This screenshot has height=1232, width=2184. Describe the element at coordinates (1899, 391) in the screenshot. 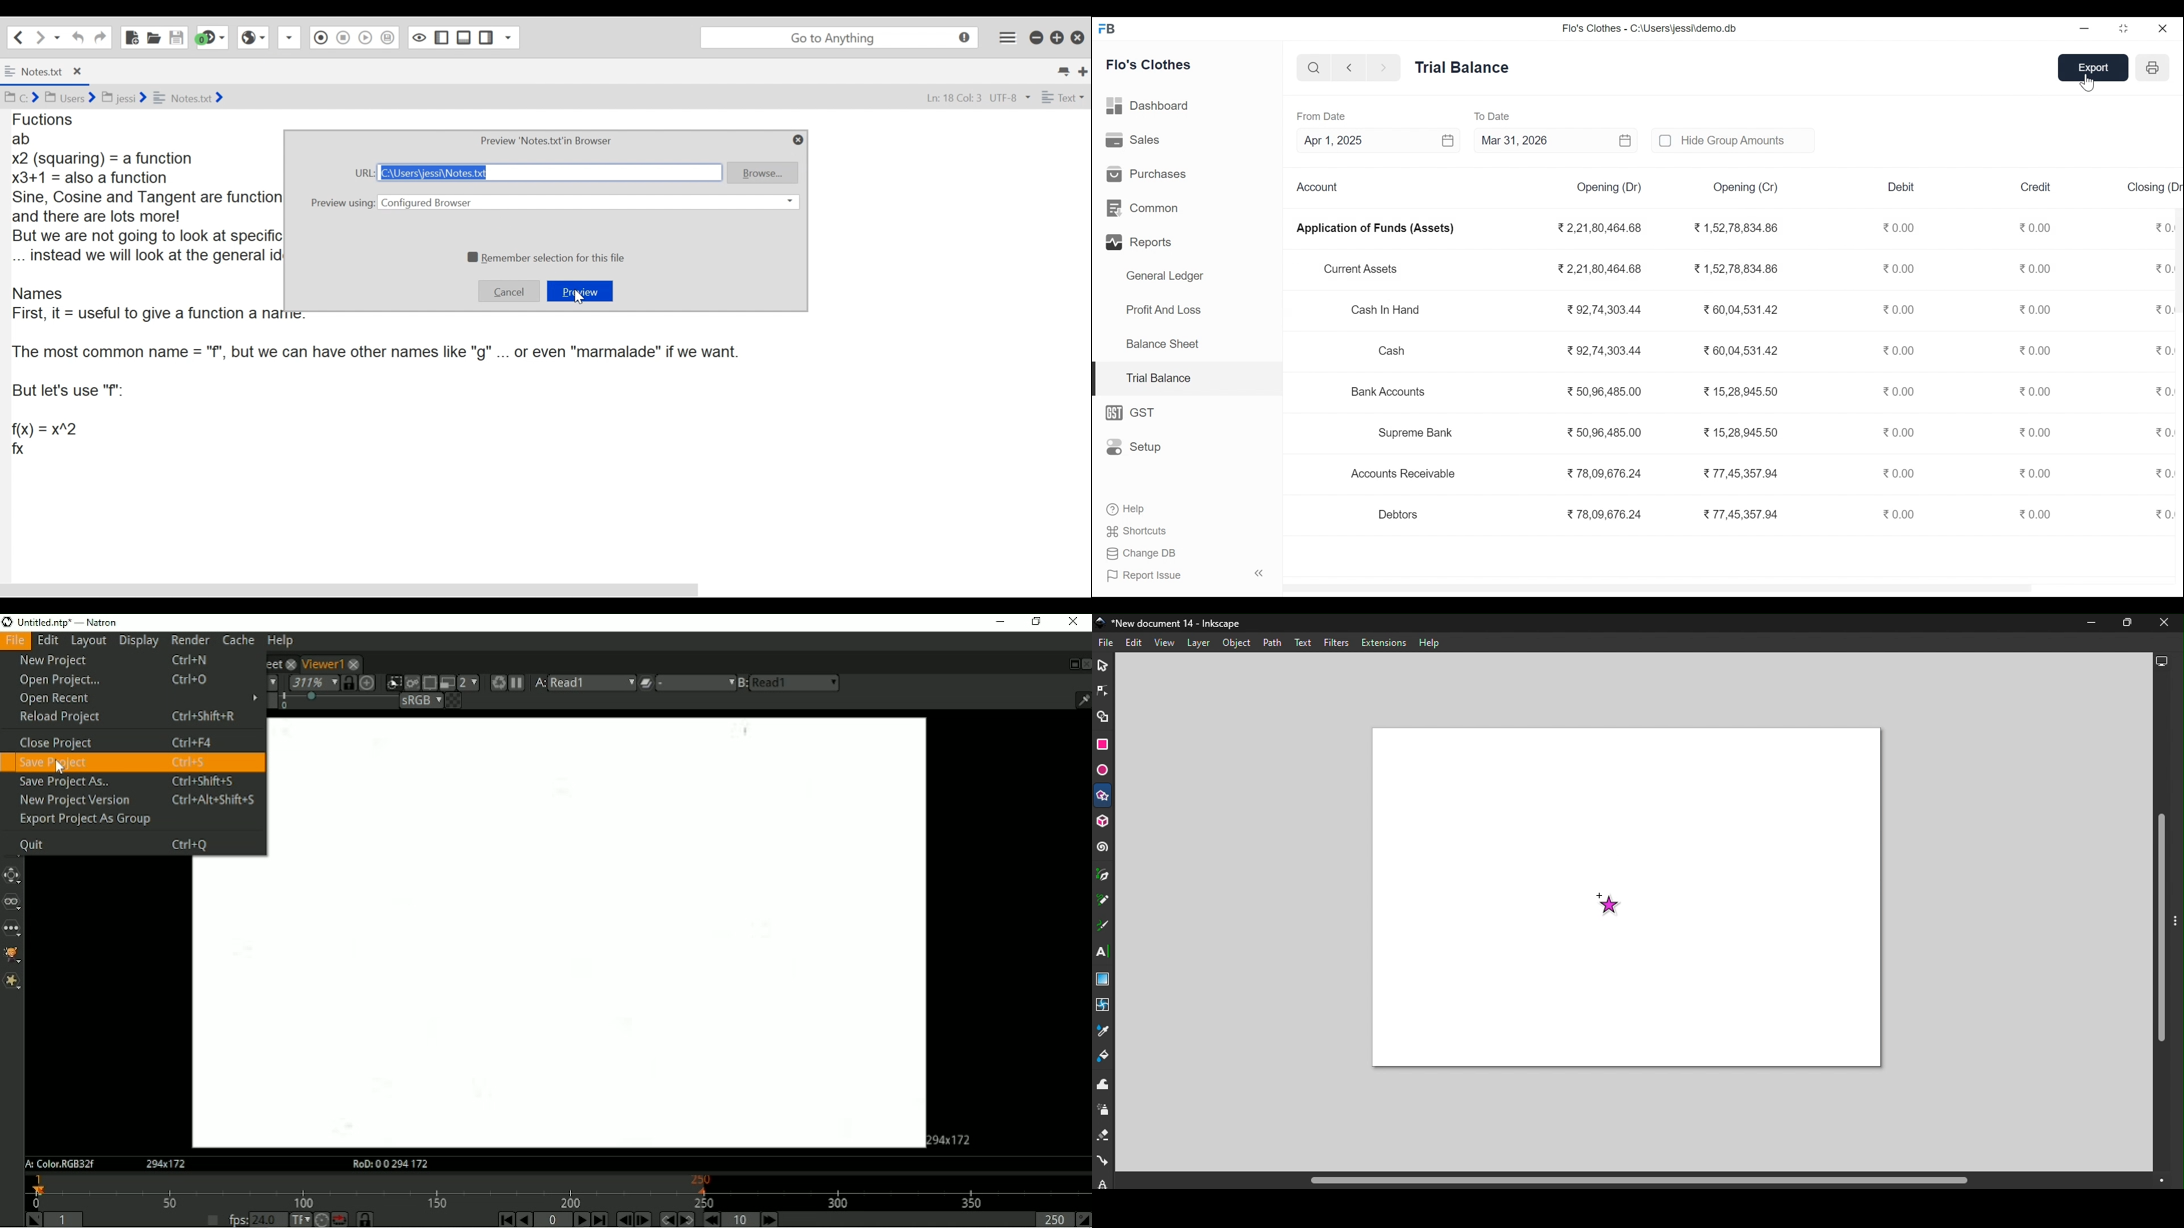

I see `0.00` at that location.